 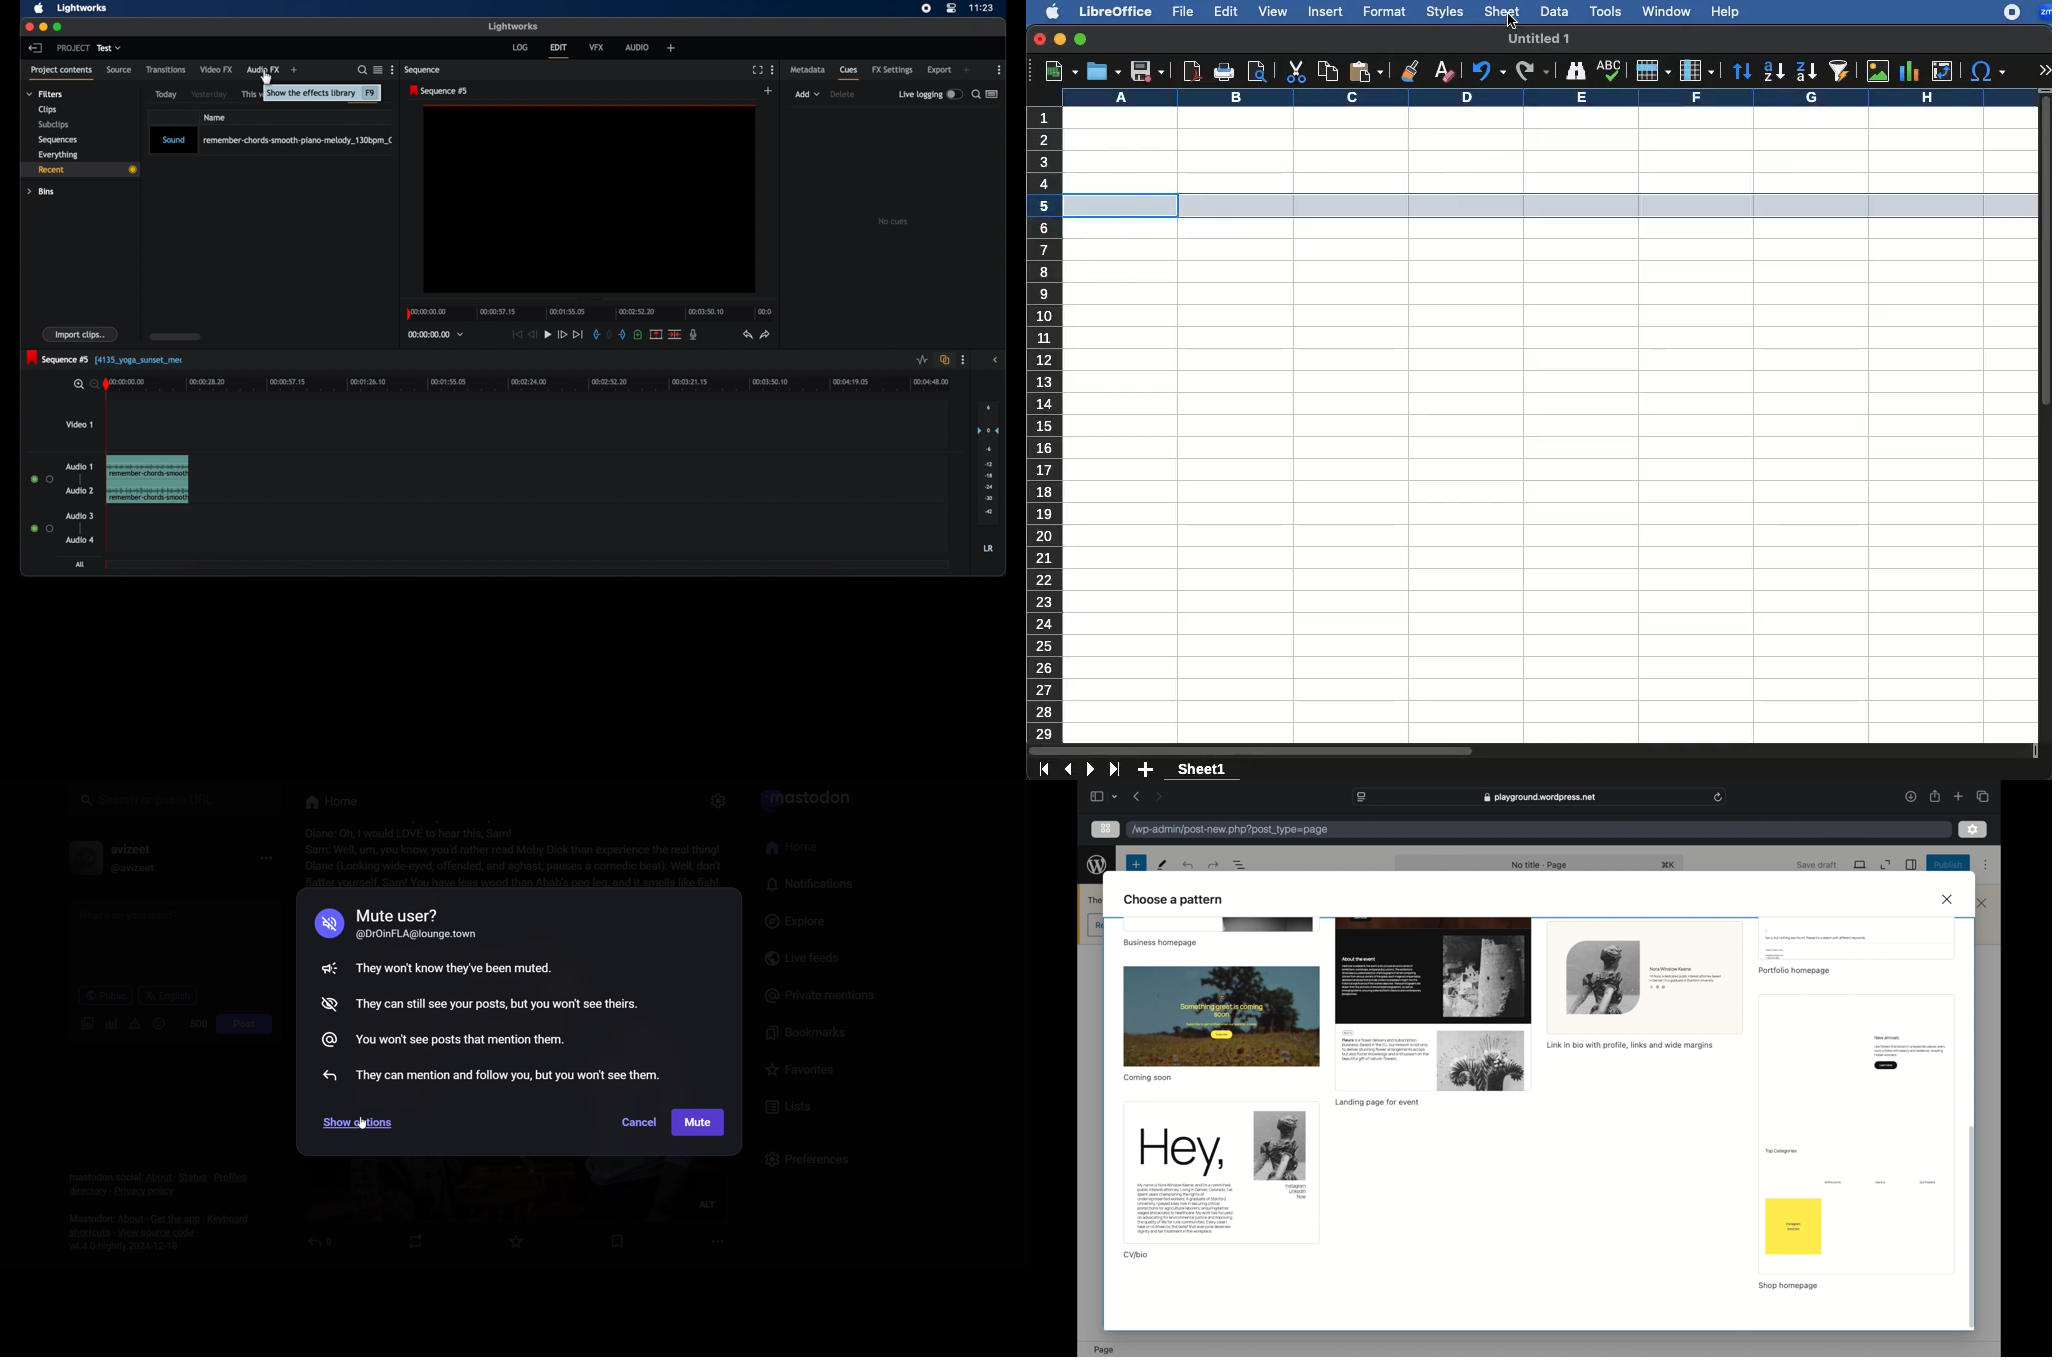 What do you see at coordinates (609, 333) in the screenshot?
I see `clear marks` at bounding box center [609, 333].